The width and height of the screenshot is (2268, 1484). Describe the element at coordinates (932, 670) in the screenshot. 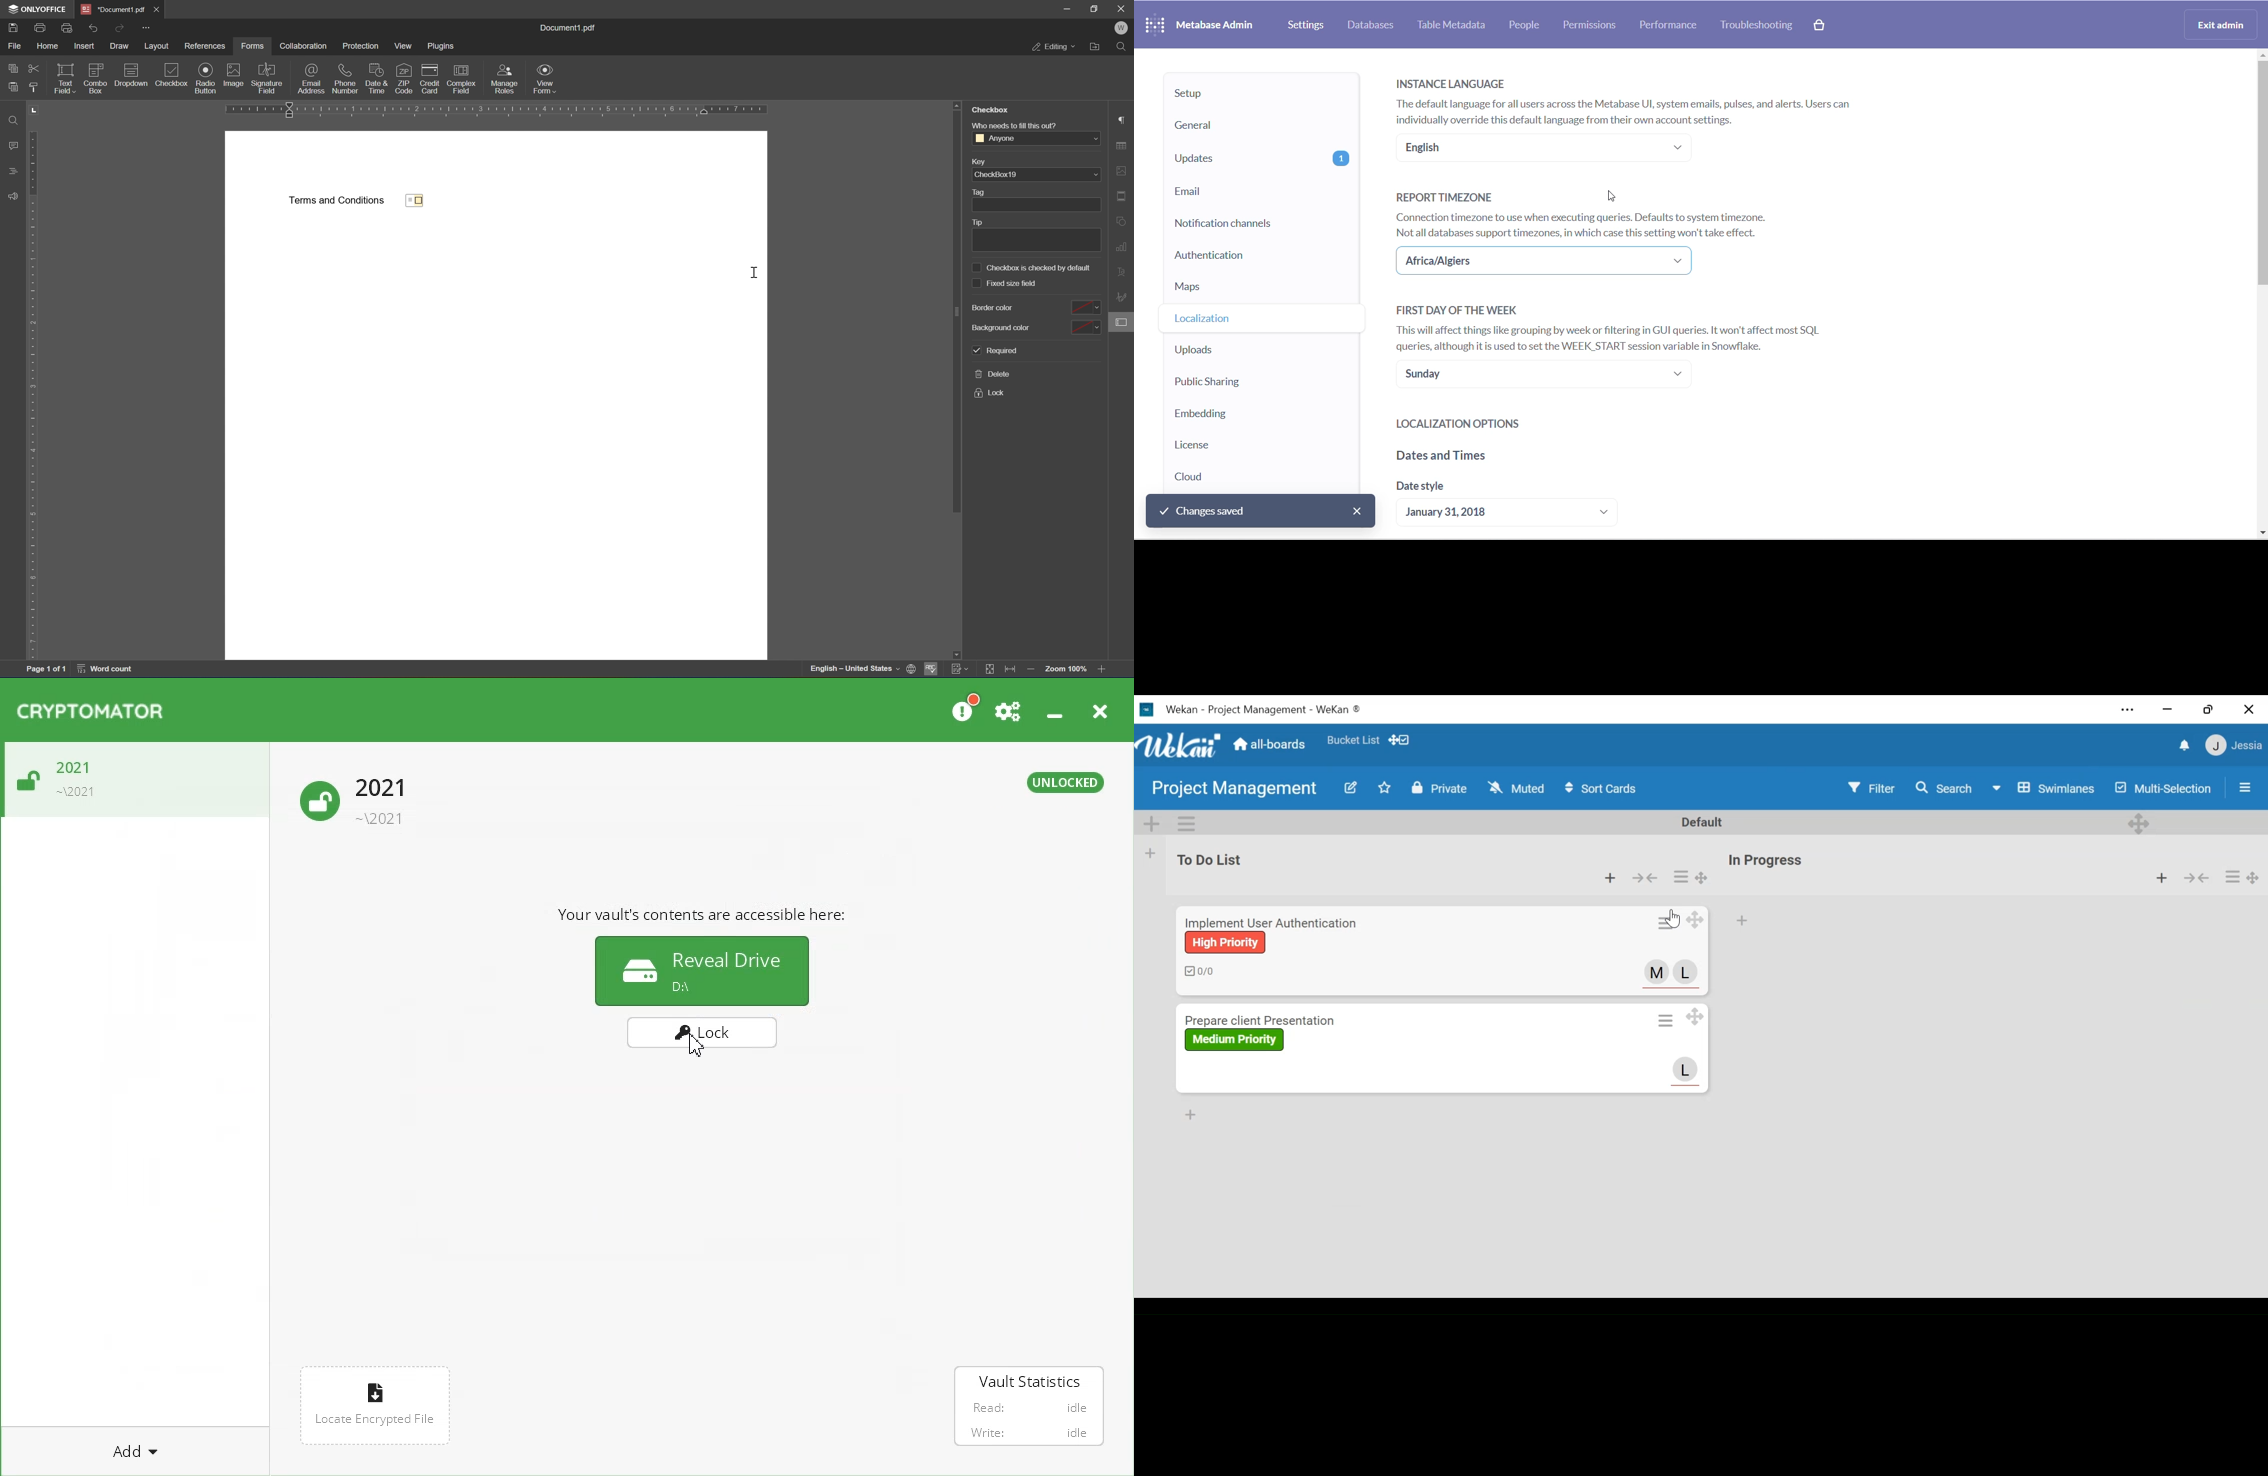

I see `spell checking` at that location.